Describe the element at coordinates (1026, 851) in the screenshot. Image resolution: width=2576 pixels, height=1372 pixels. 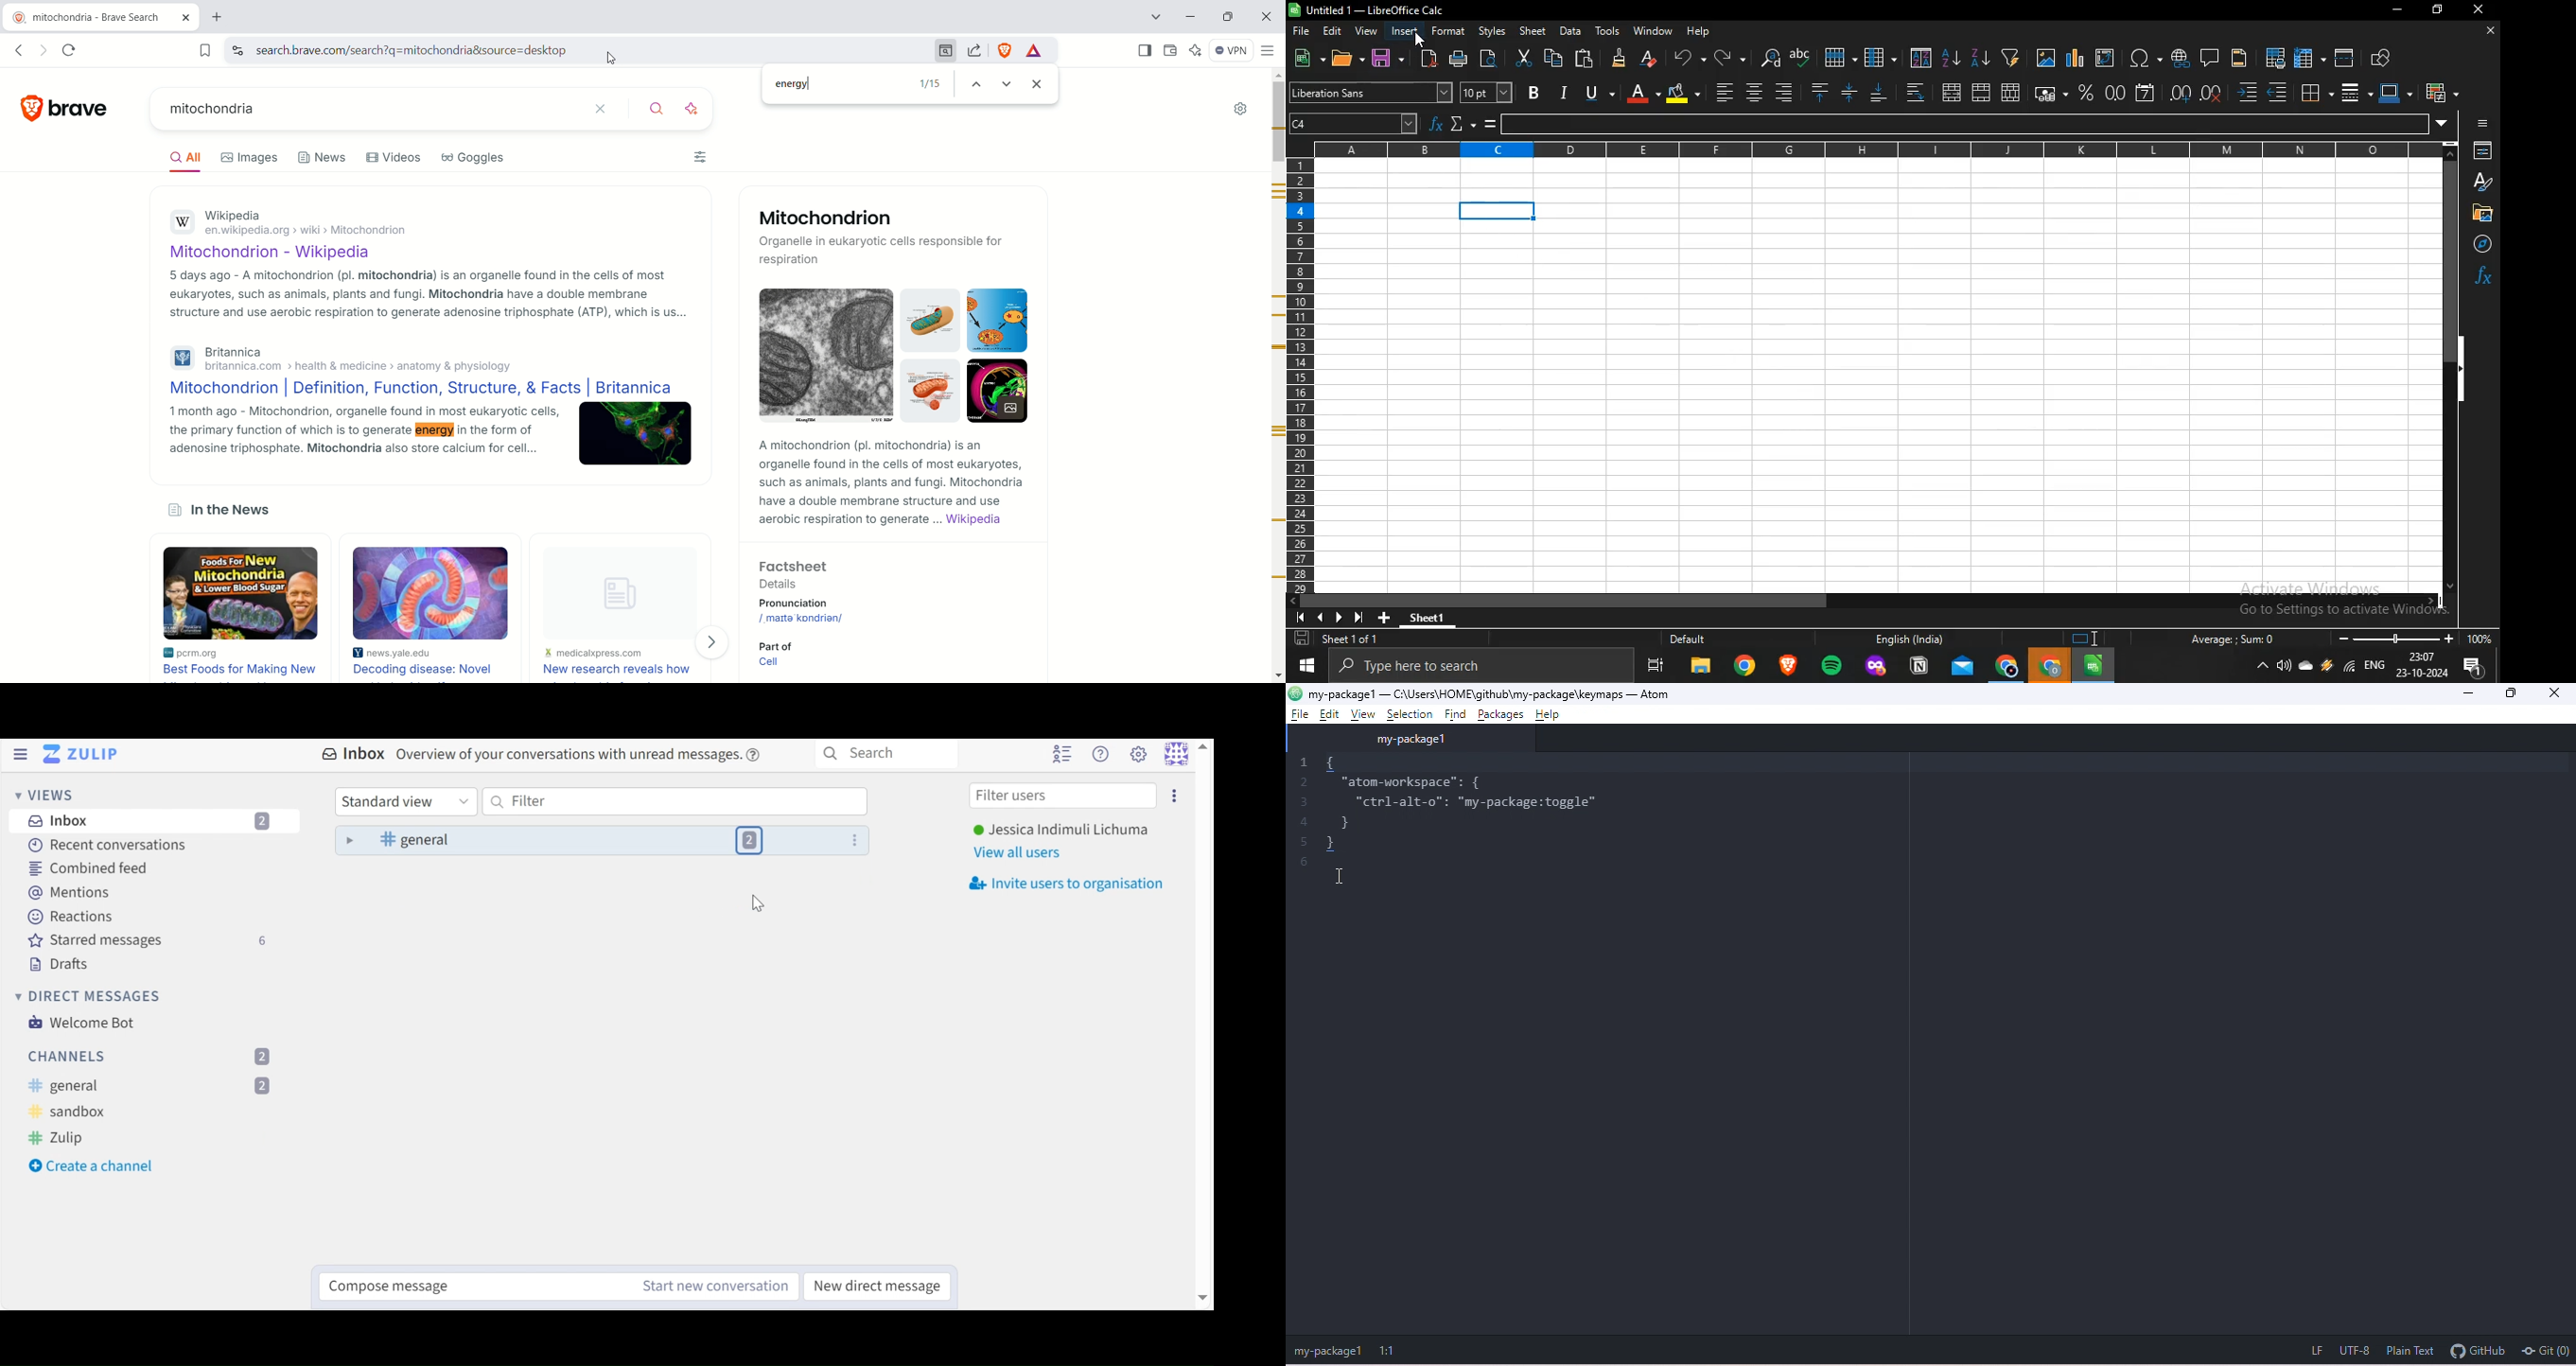
I see `View all users` at that location.